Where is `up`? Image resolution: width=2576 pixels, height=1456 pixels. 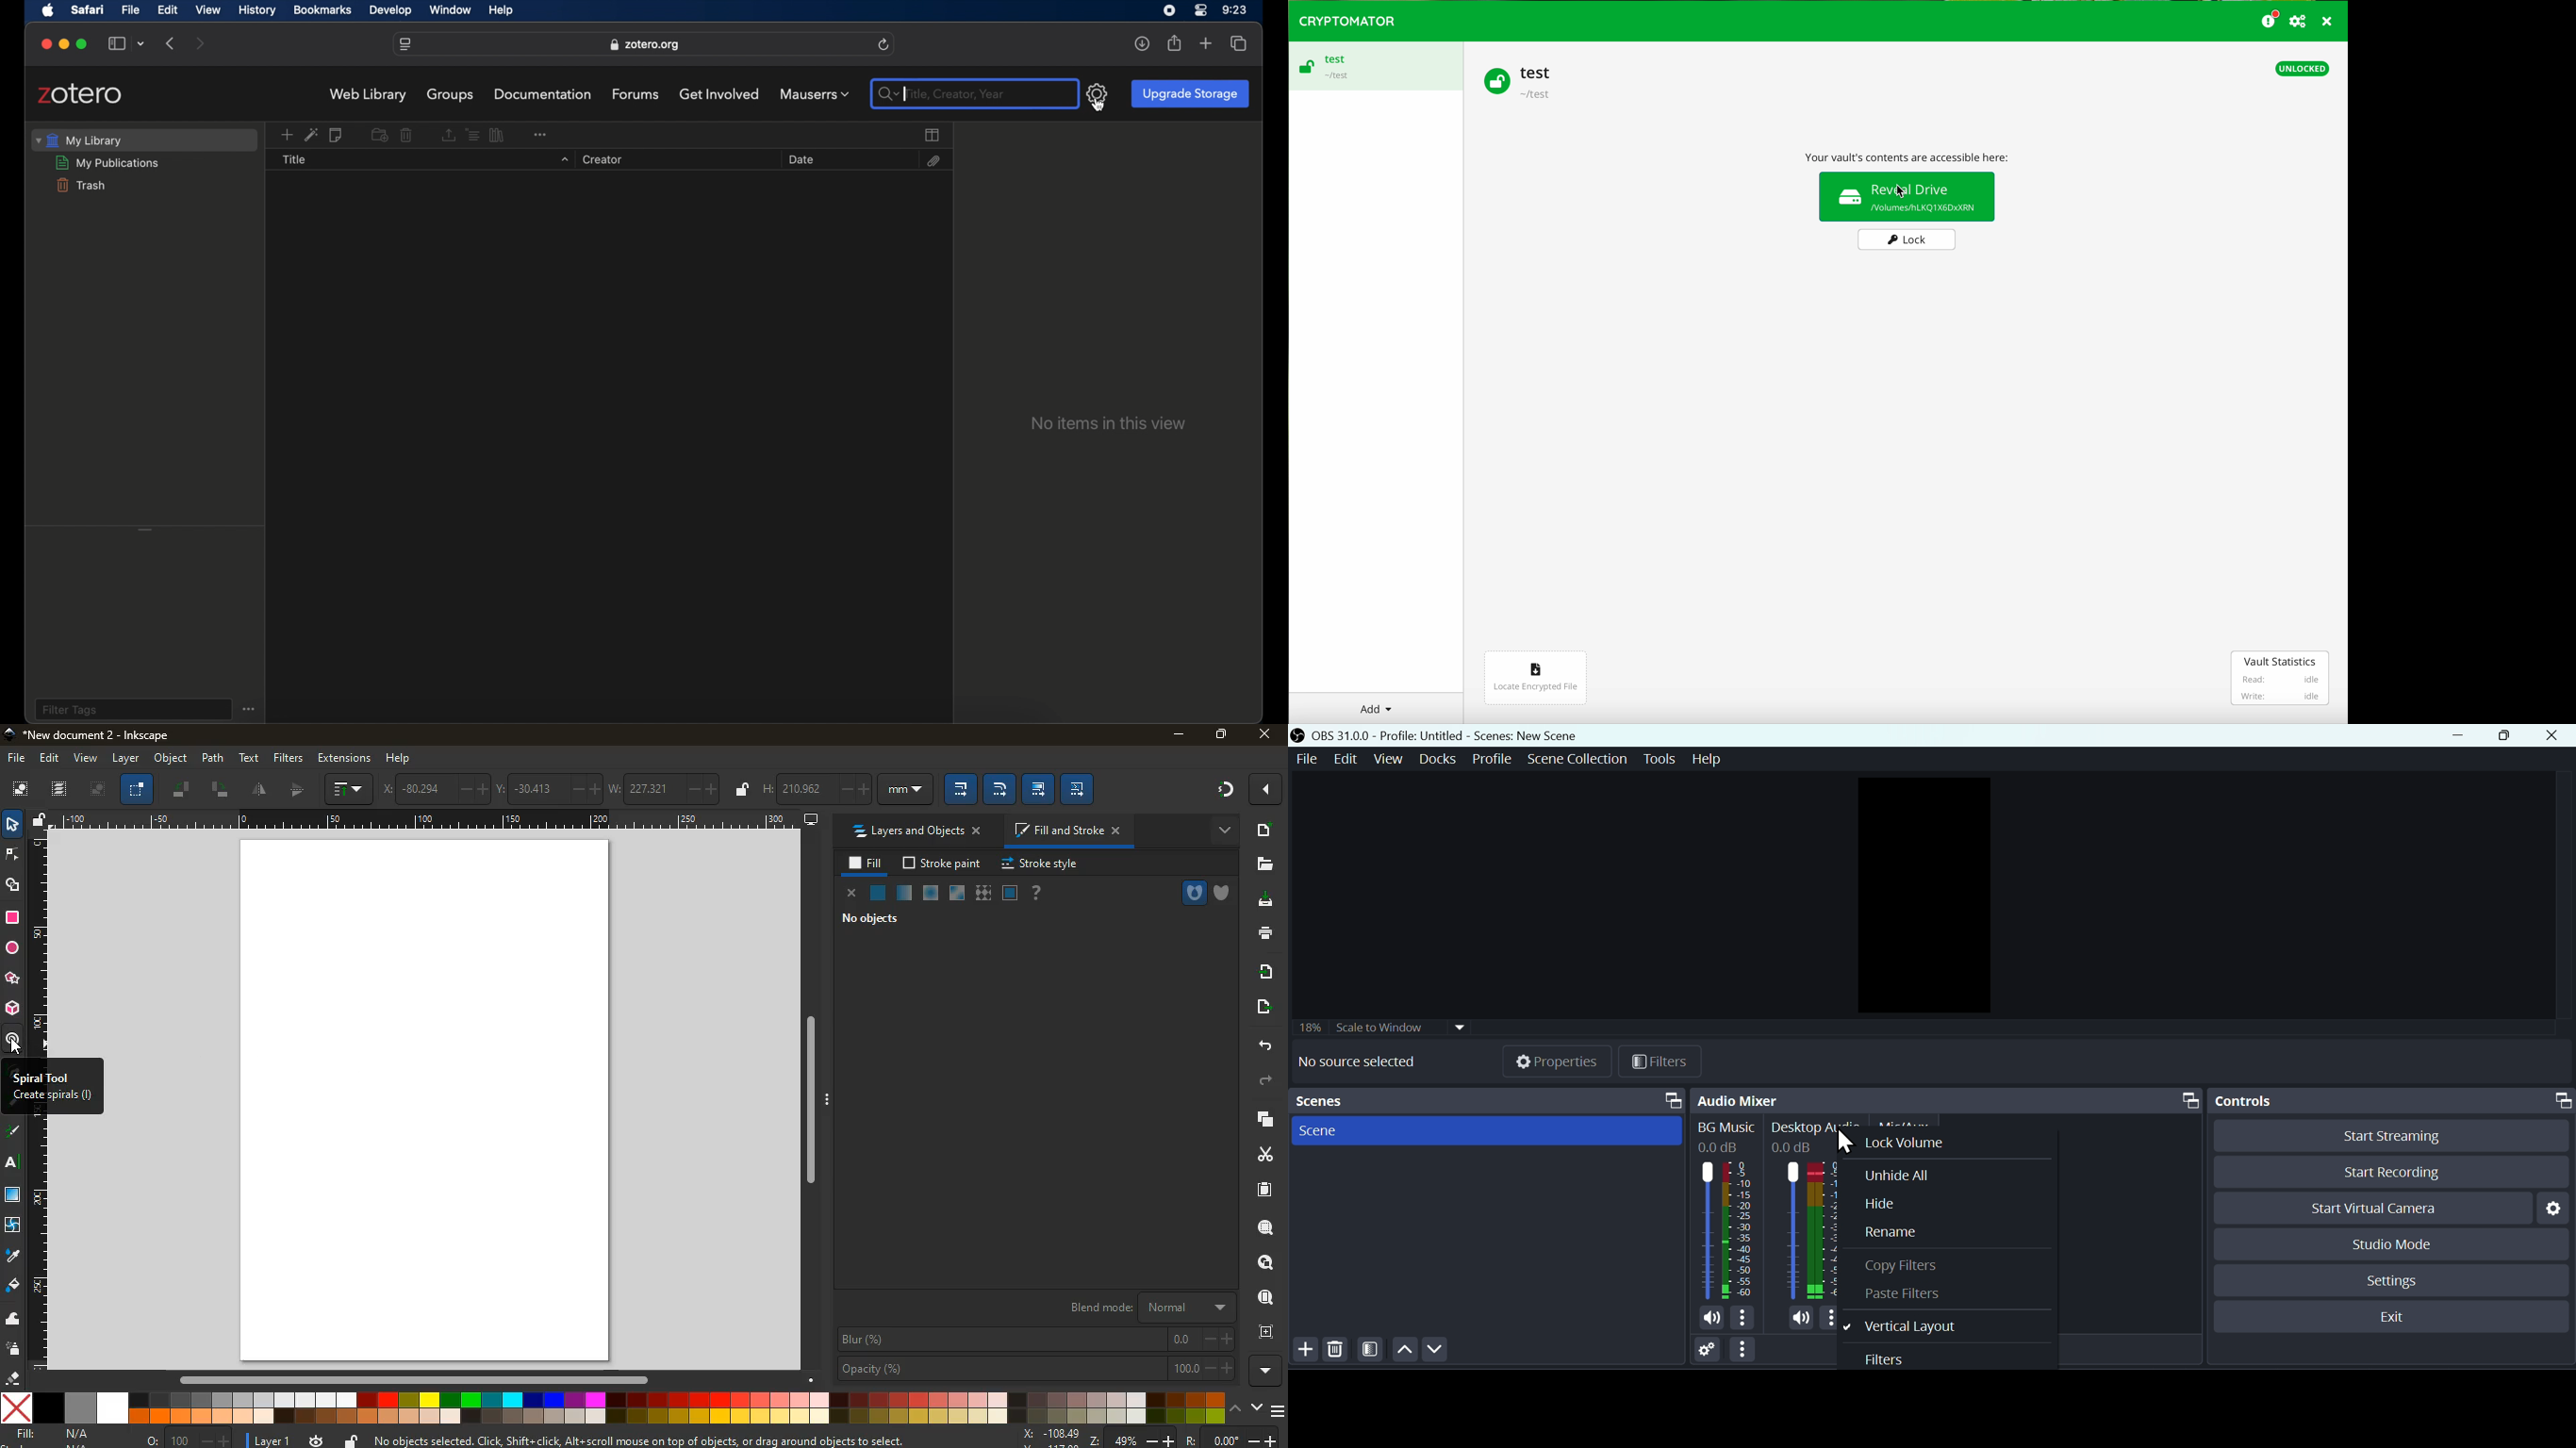 up is located at coordinates (1238, 1407).